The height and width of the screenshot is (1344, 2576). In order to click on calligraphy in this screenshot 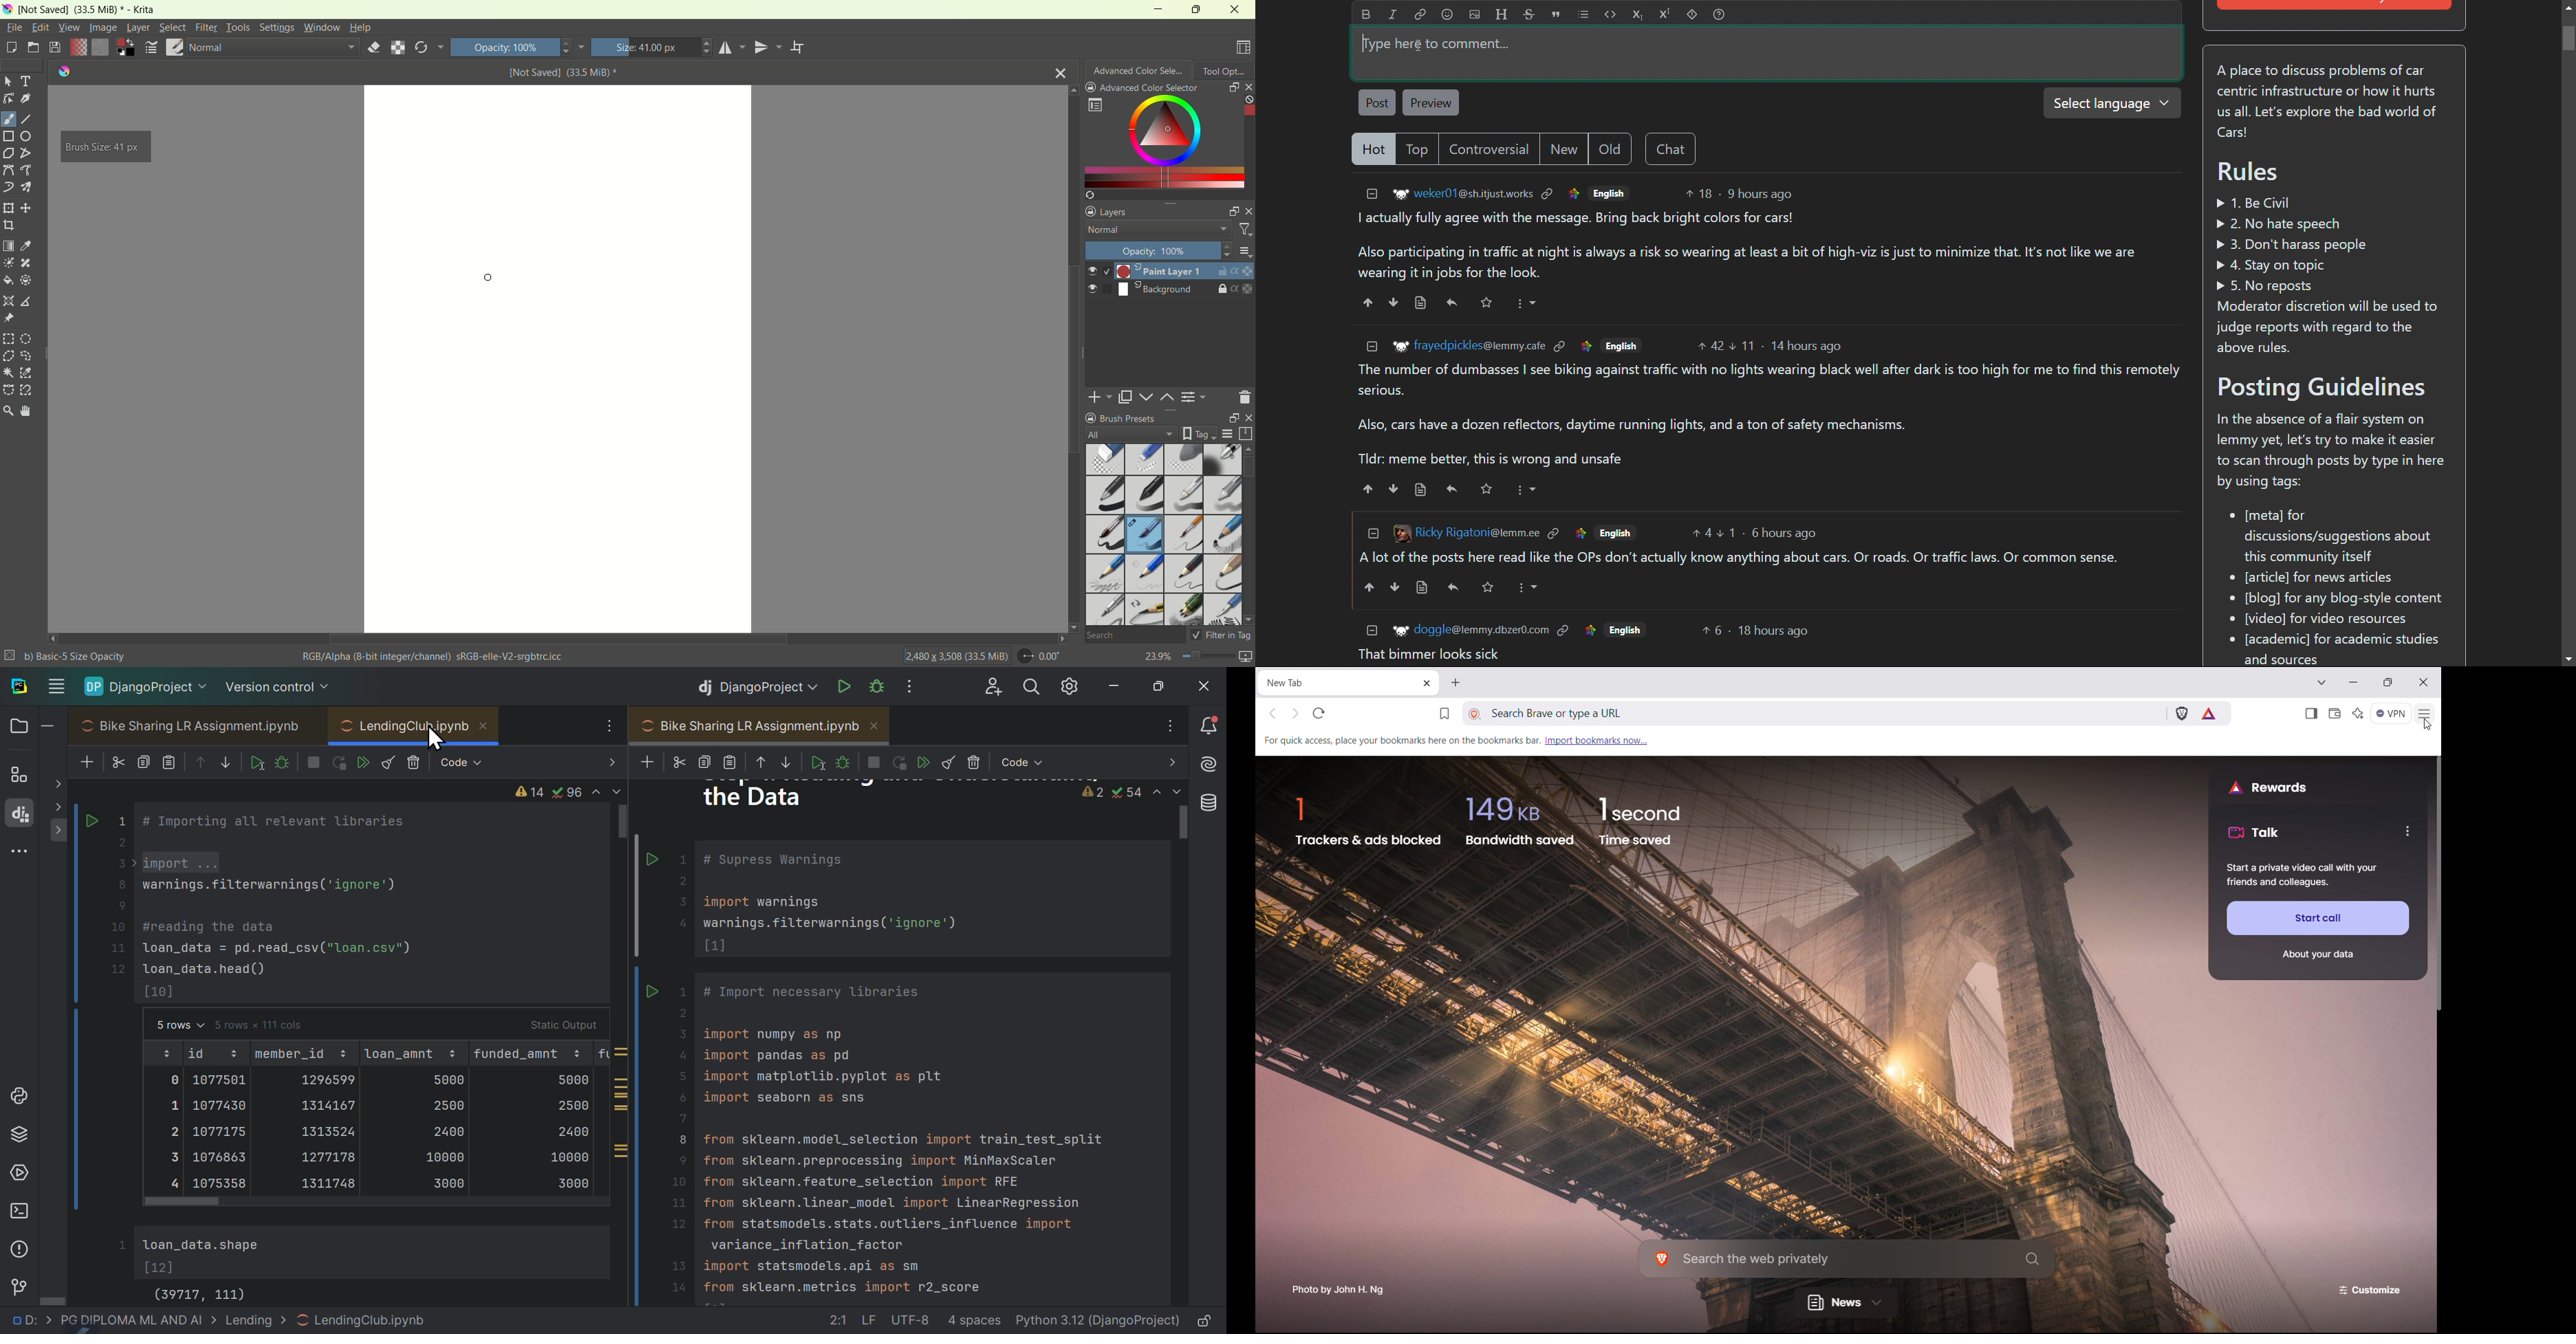, I will do `click(27, 99)`.